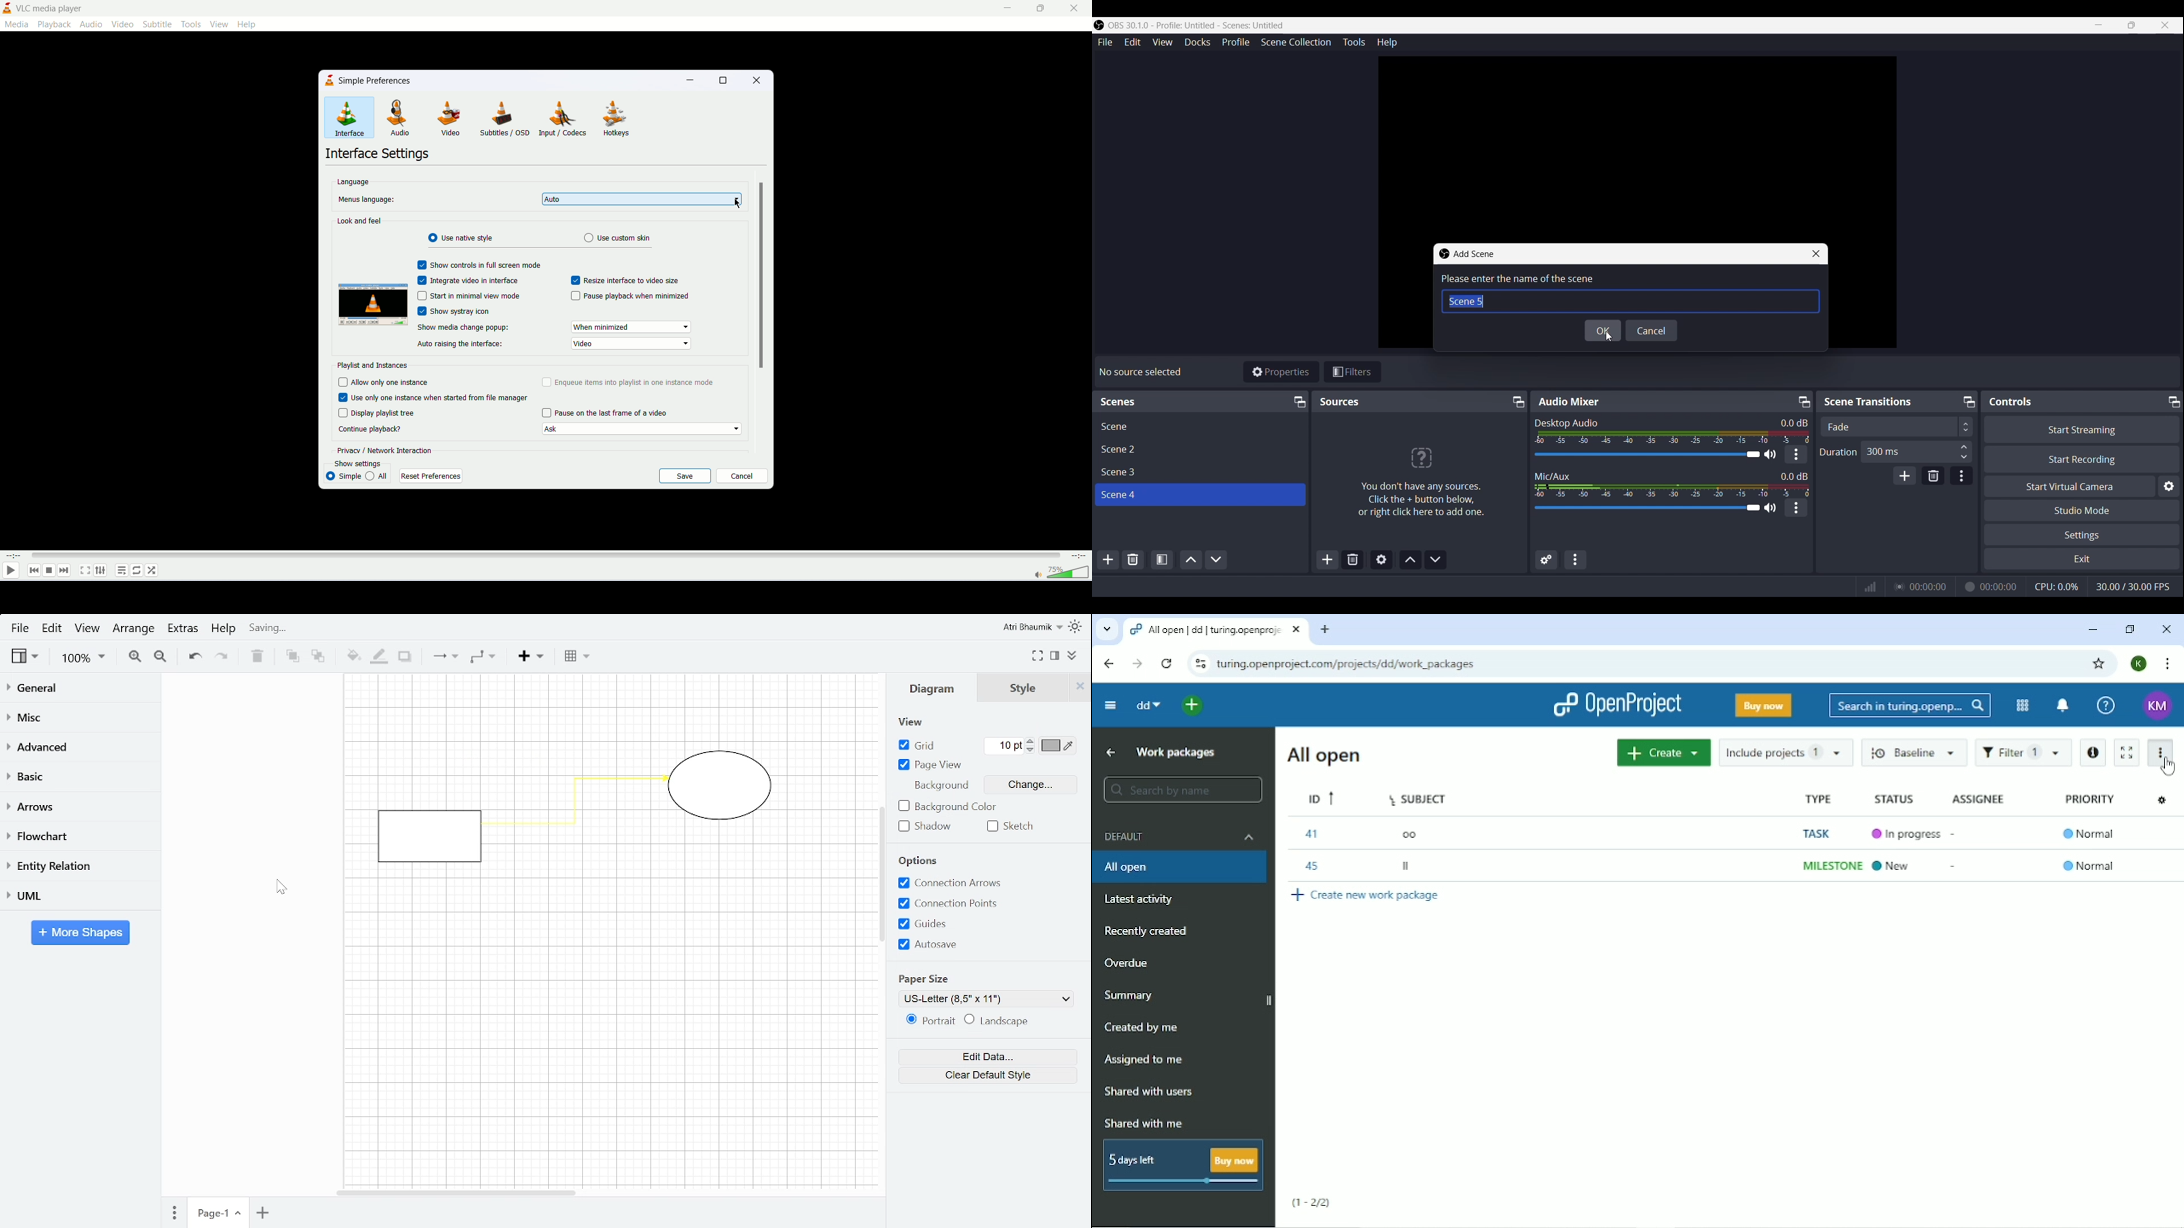  What do you see at coordinates (950, 883) in the screenshot?
I see `Connection arrows` at bounding box center [950, 883].